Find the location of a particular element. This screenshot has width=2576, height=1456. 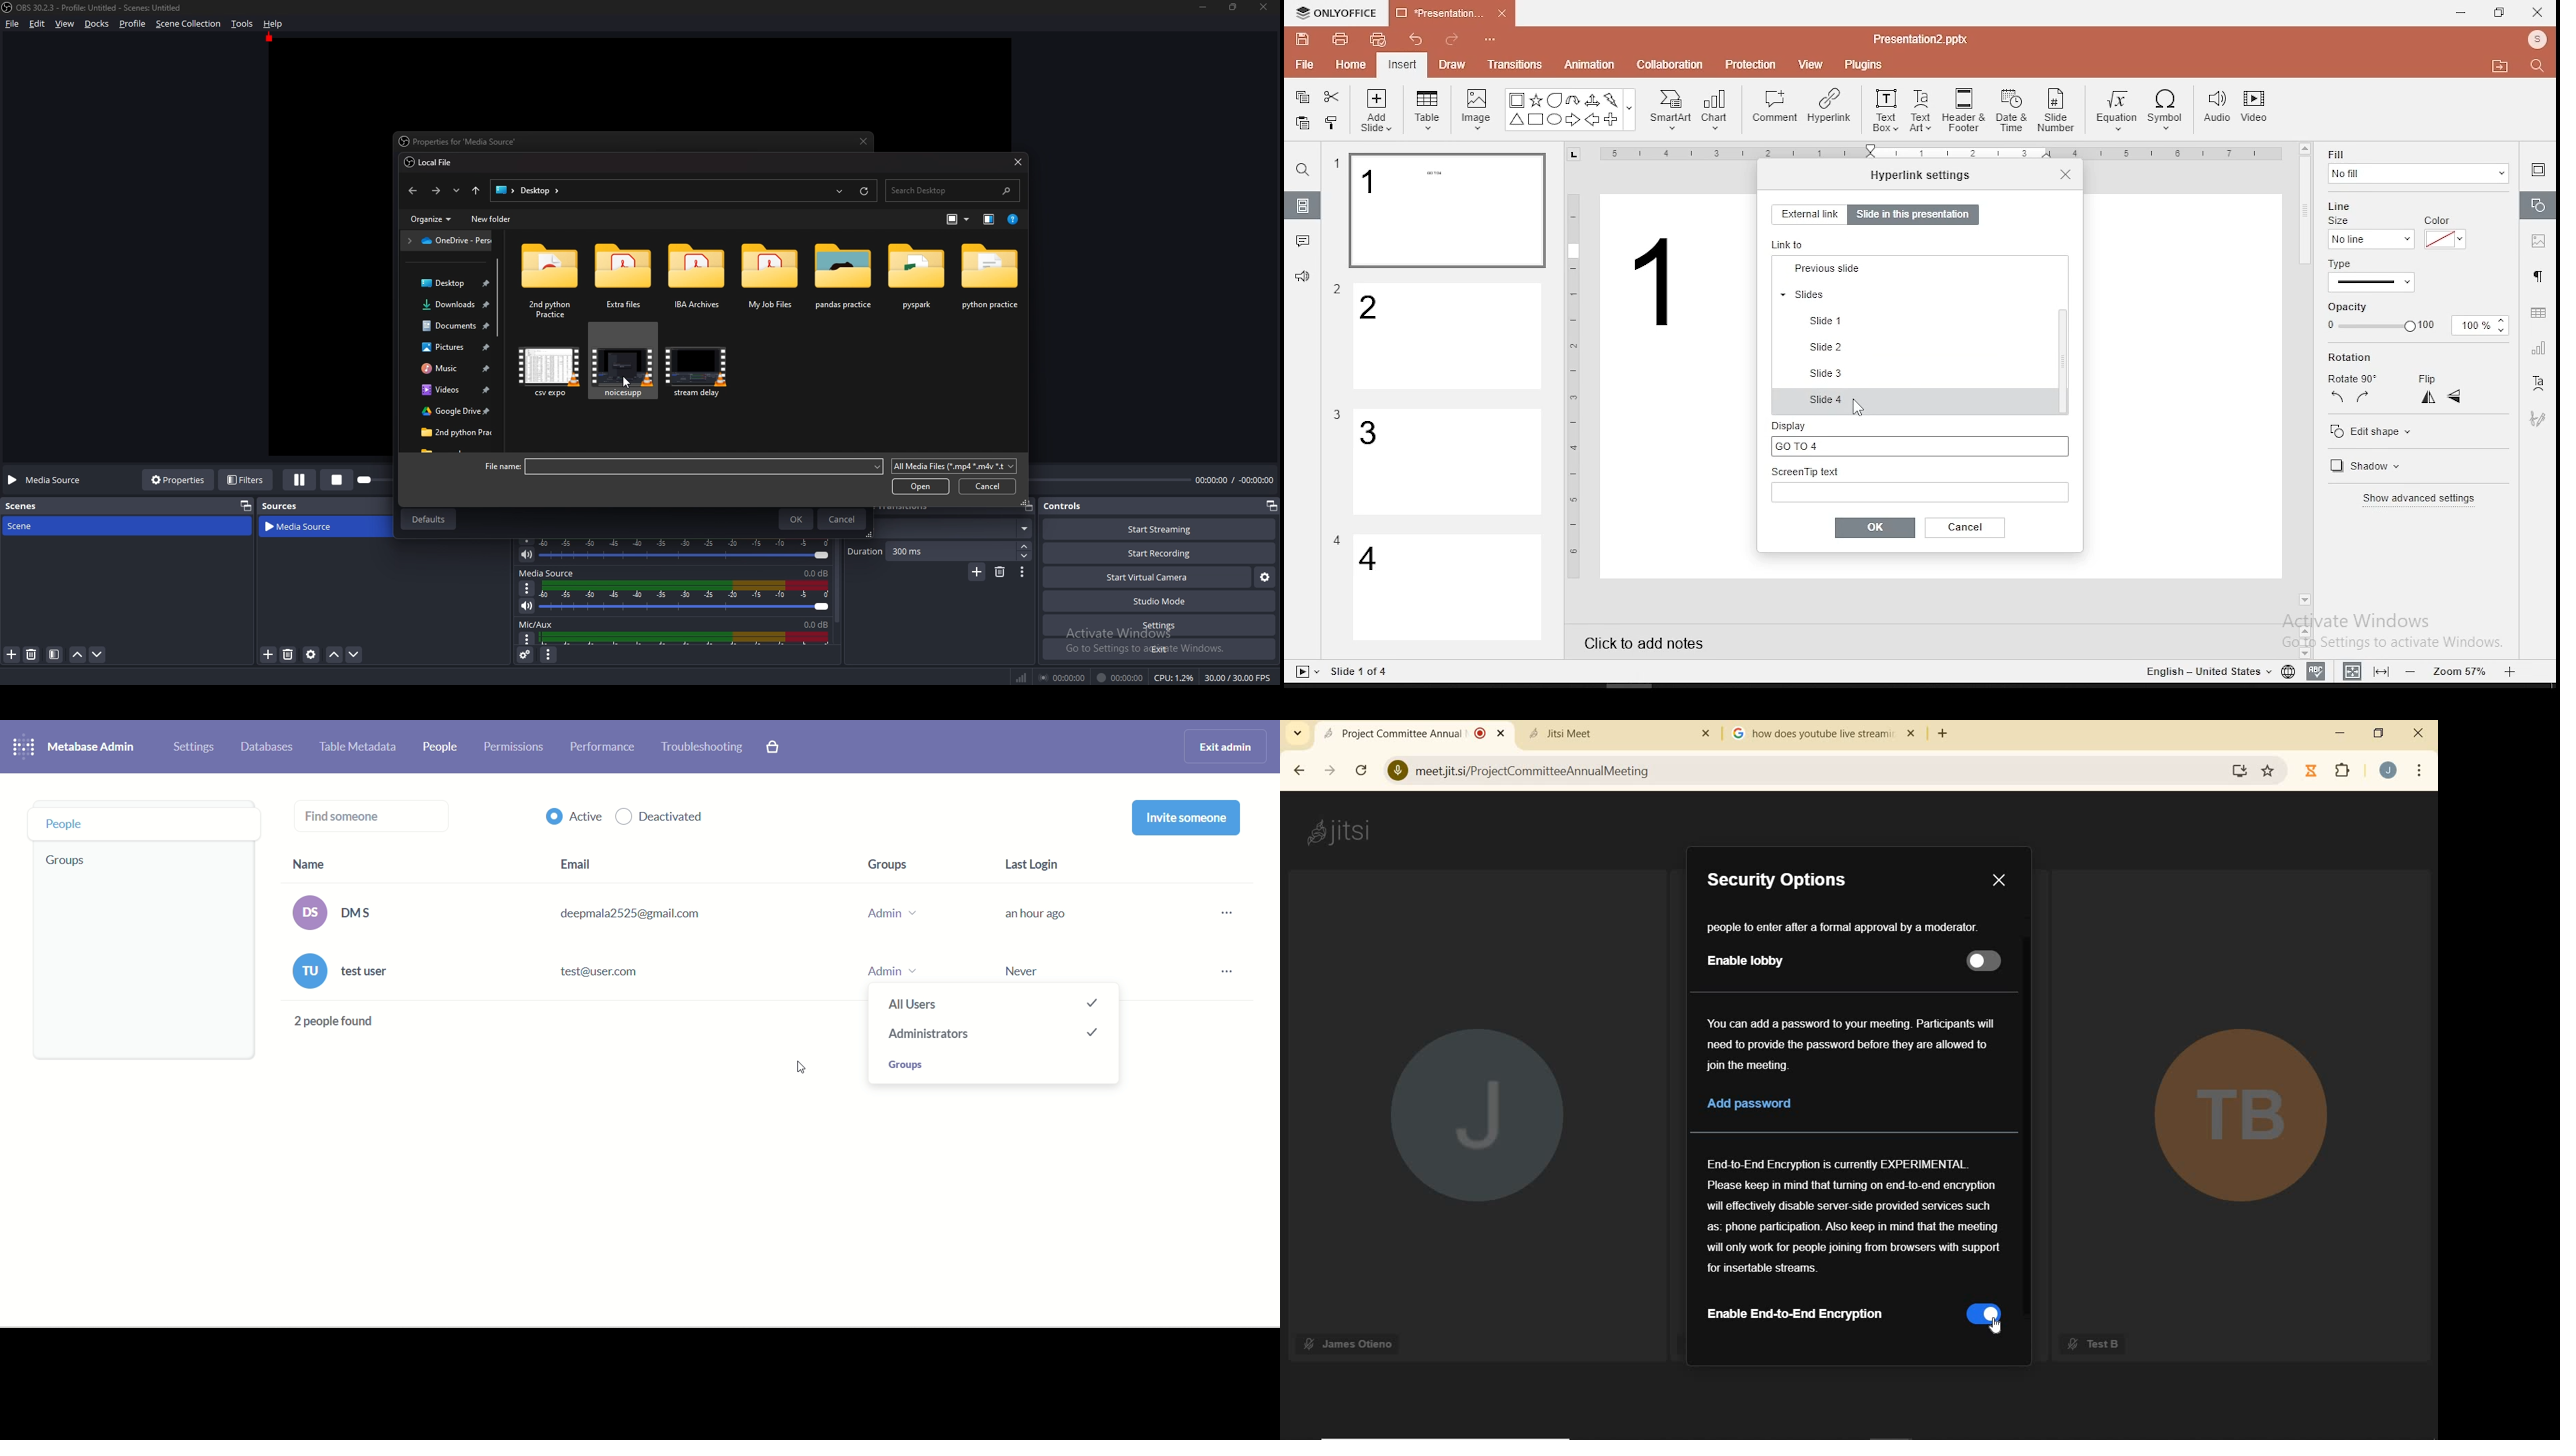

Docks is located at coordinates (99, 24).